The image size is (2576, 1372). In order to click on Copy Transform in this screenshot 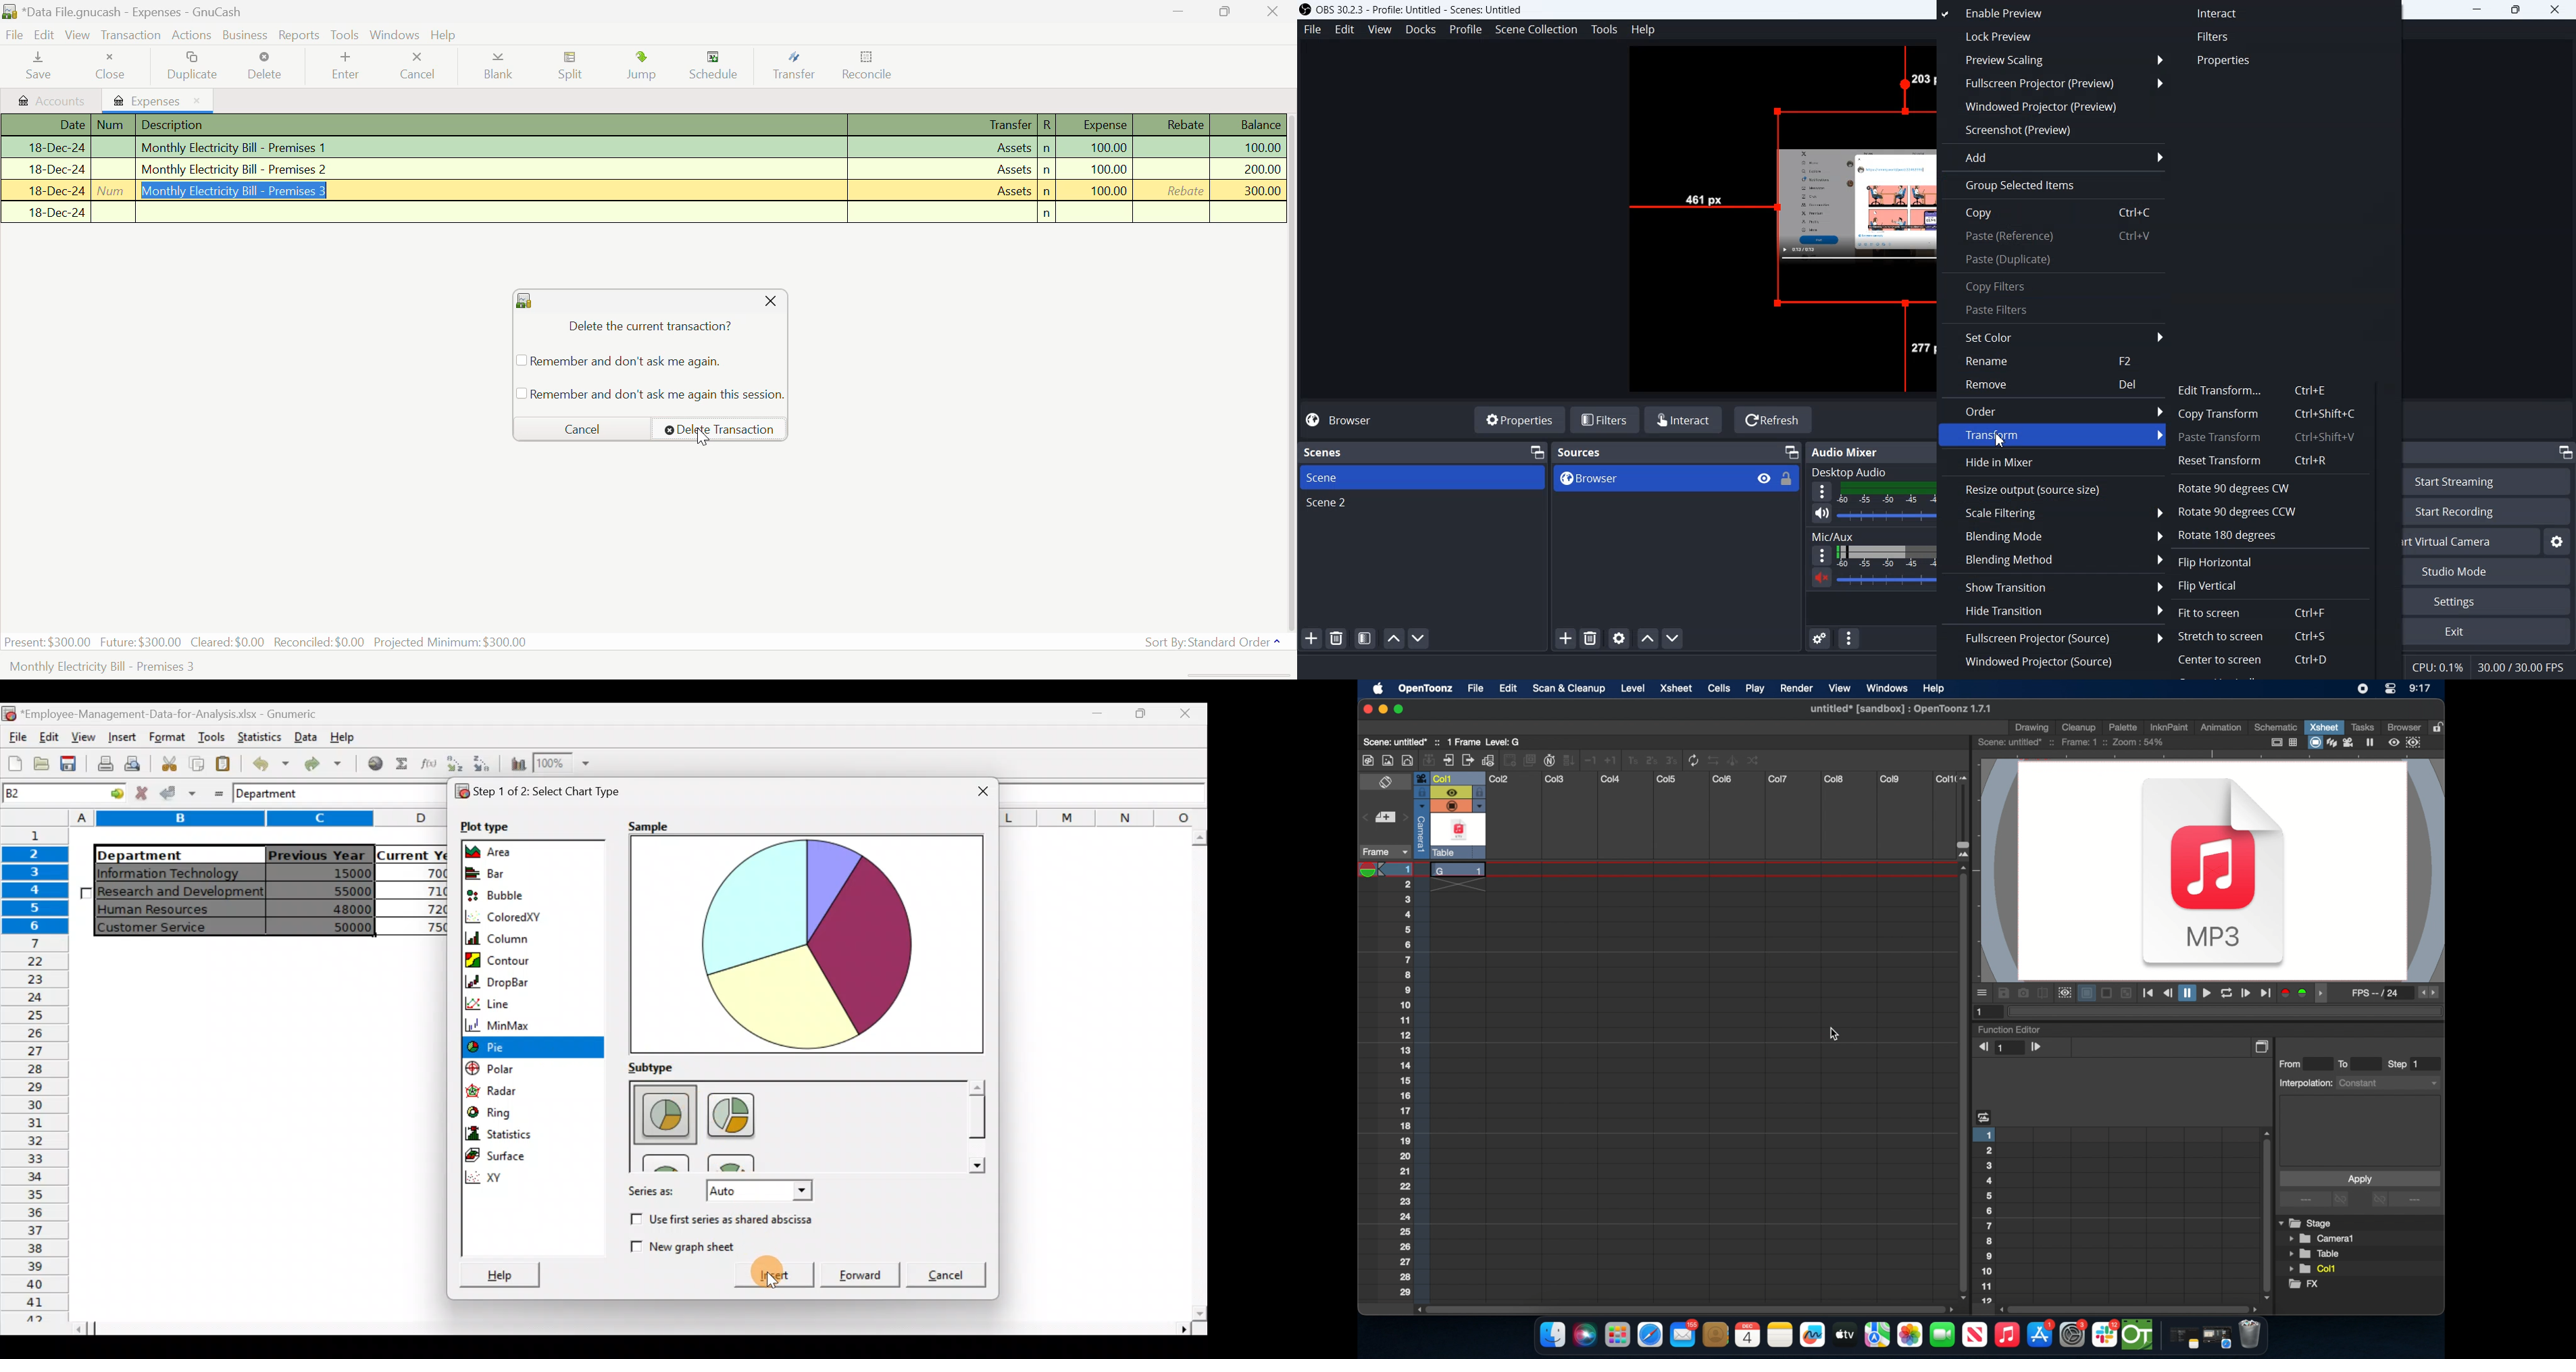, I will do `click(2271, 413)`.